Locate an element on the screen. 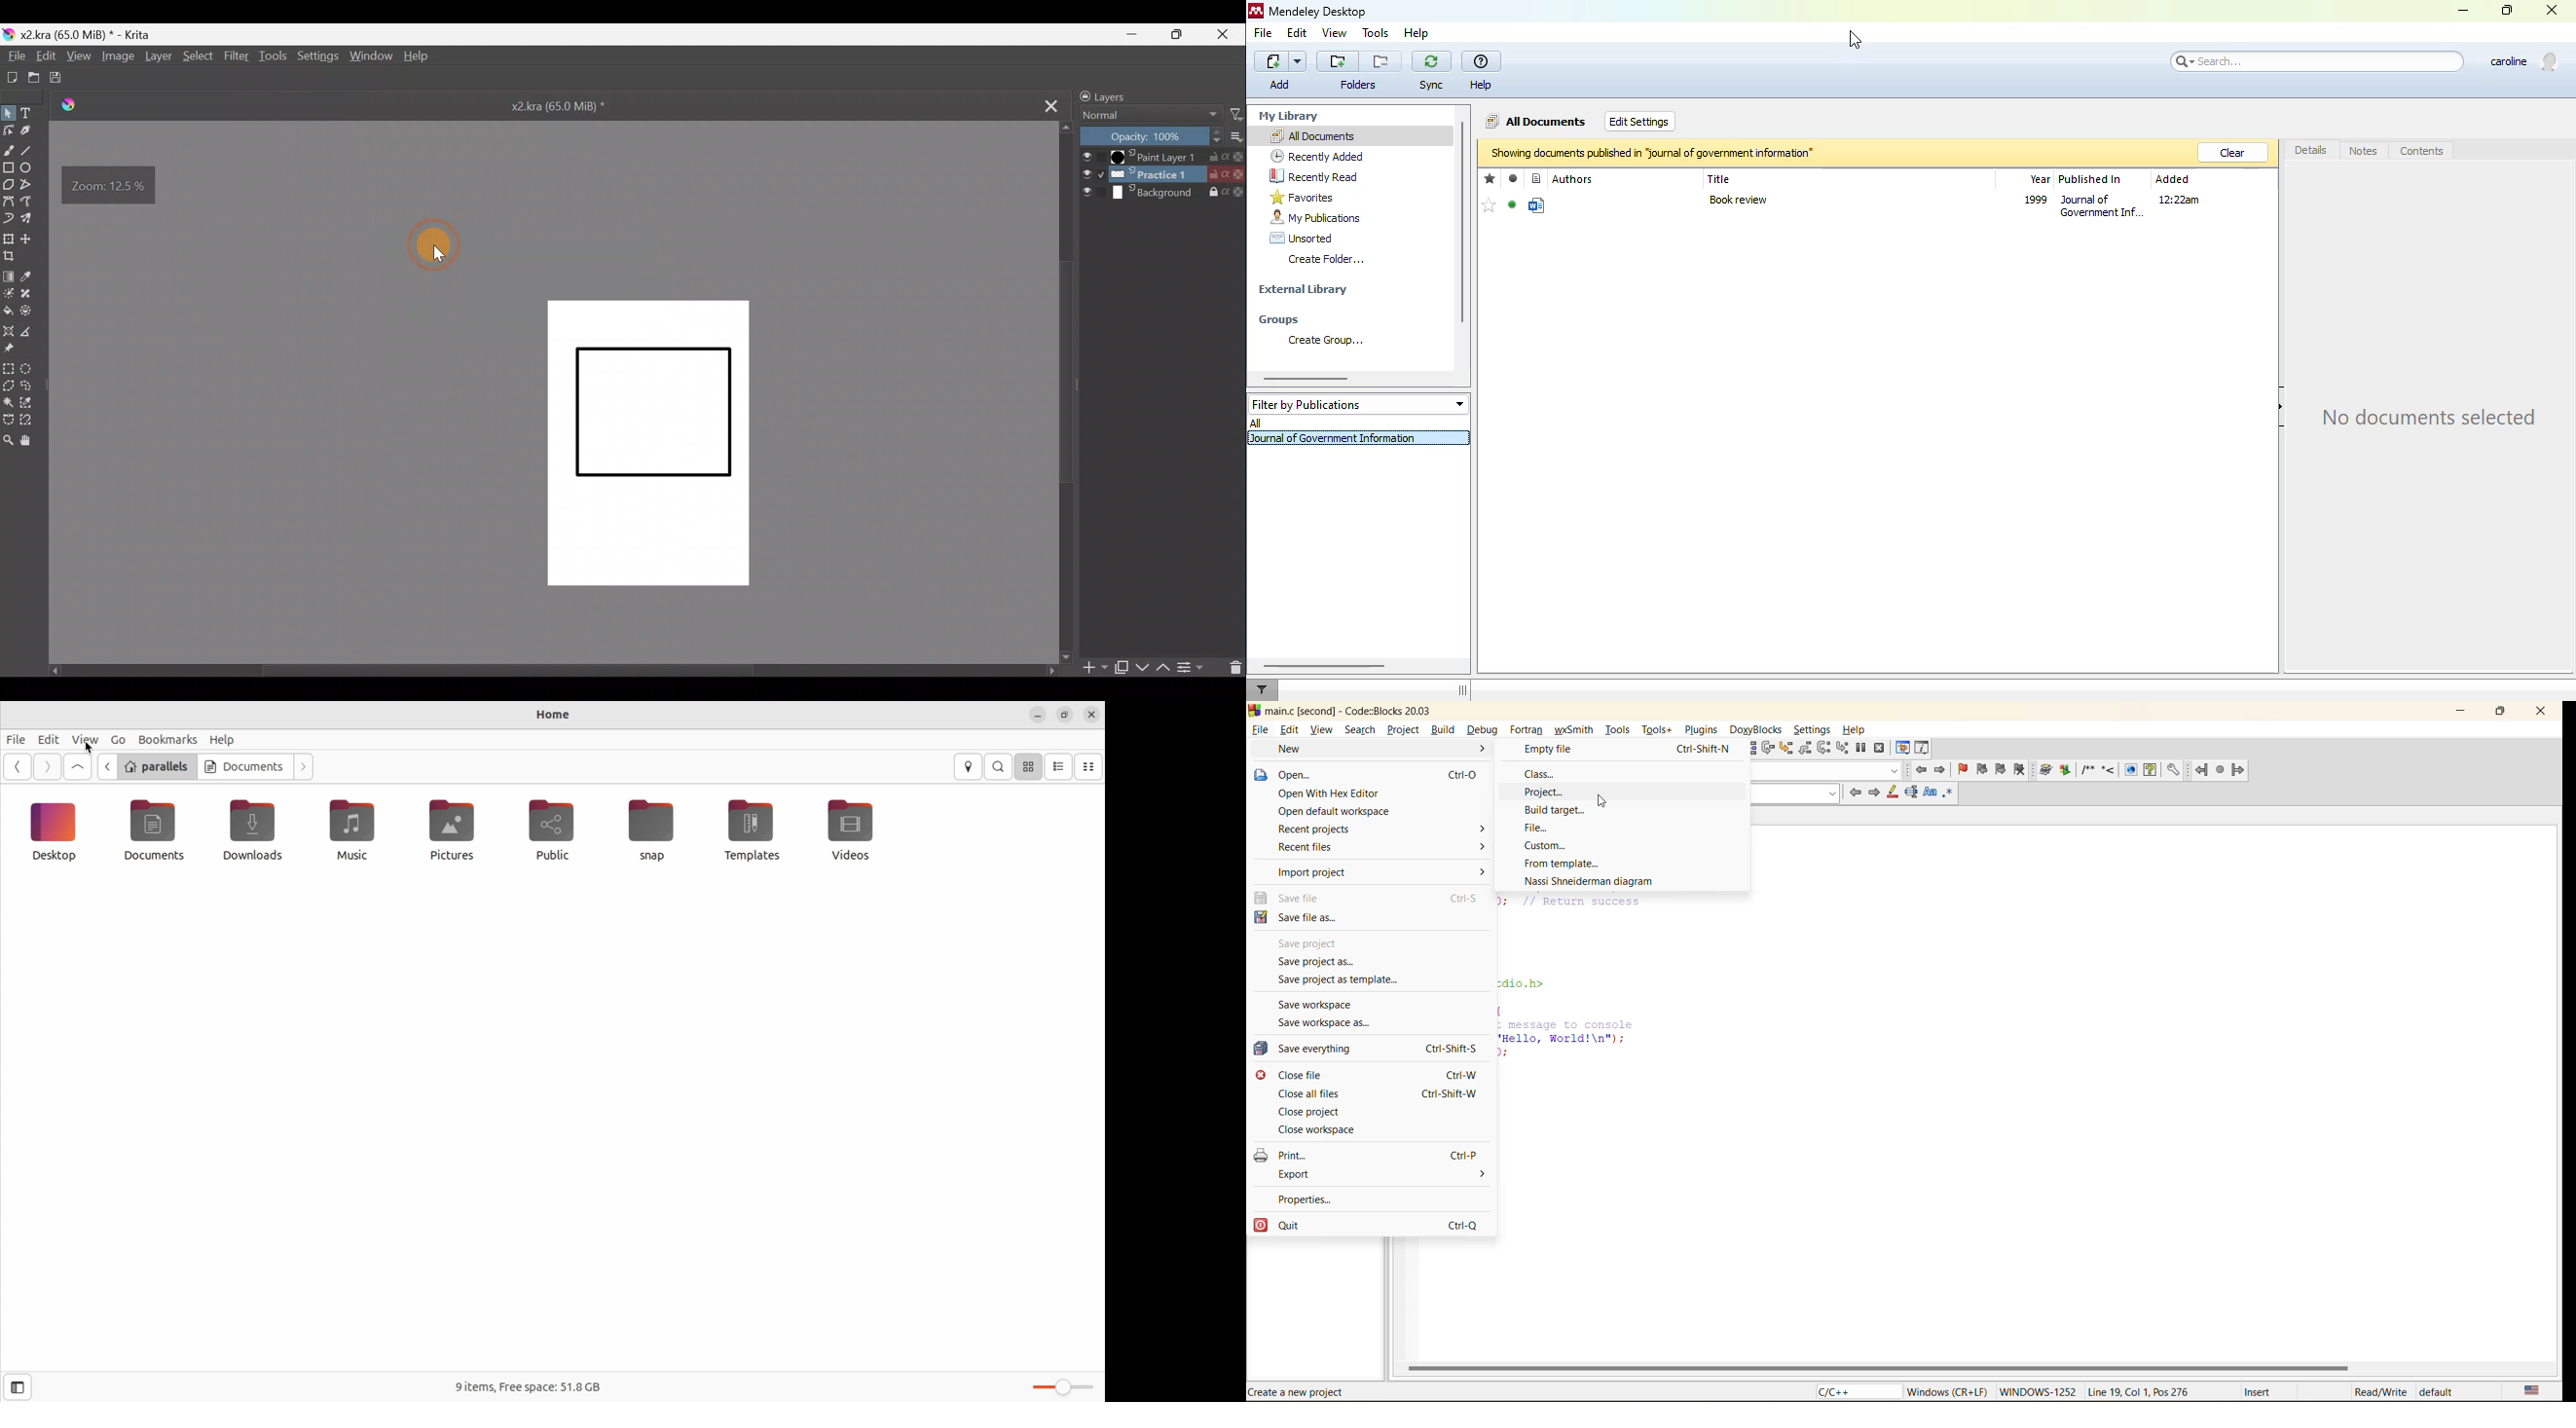 The width and height of the screenshot is (2576, 1428). groups is located at coordinates (1278, 320).